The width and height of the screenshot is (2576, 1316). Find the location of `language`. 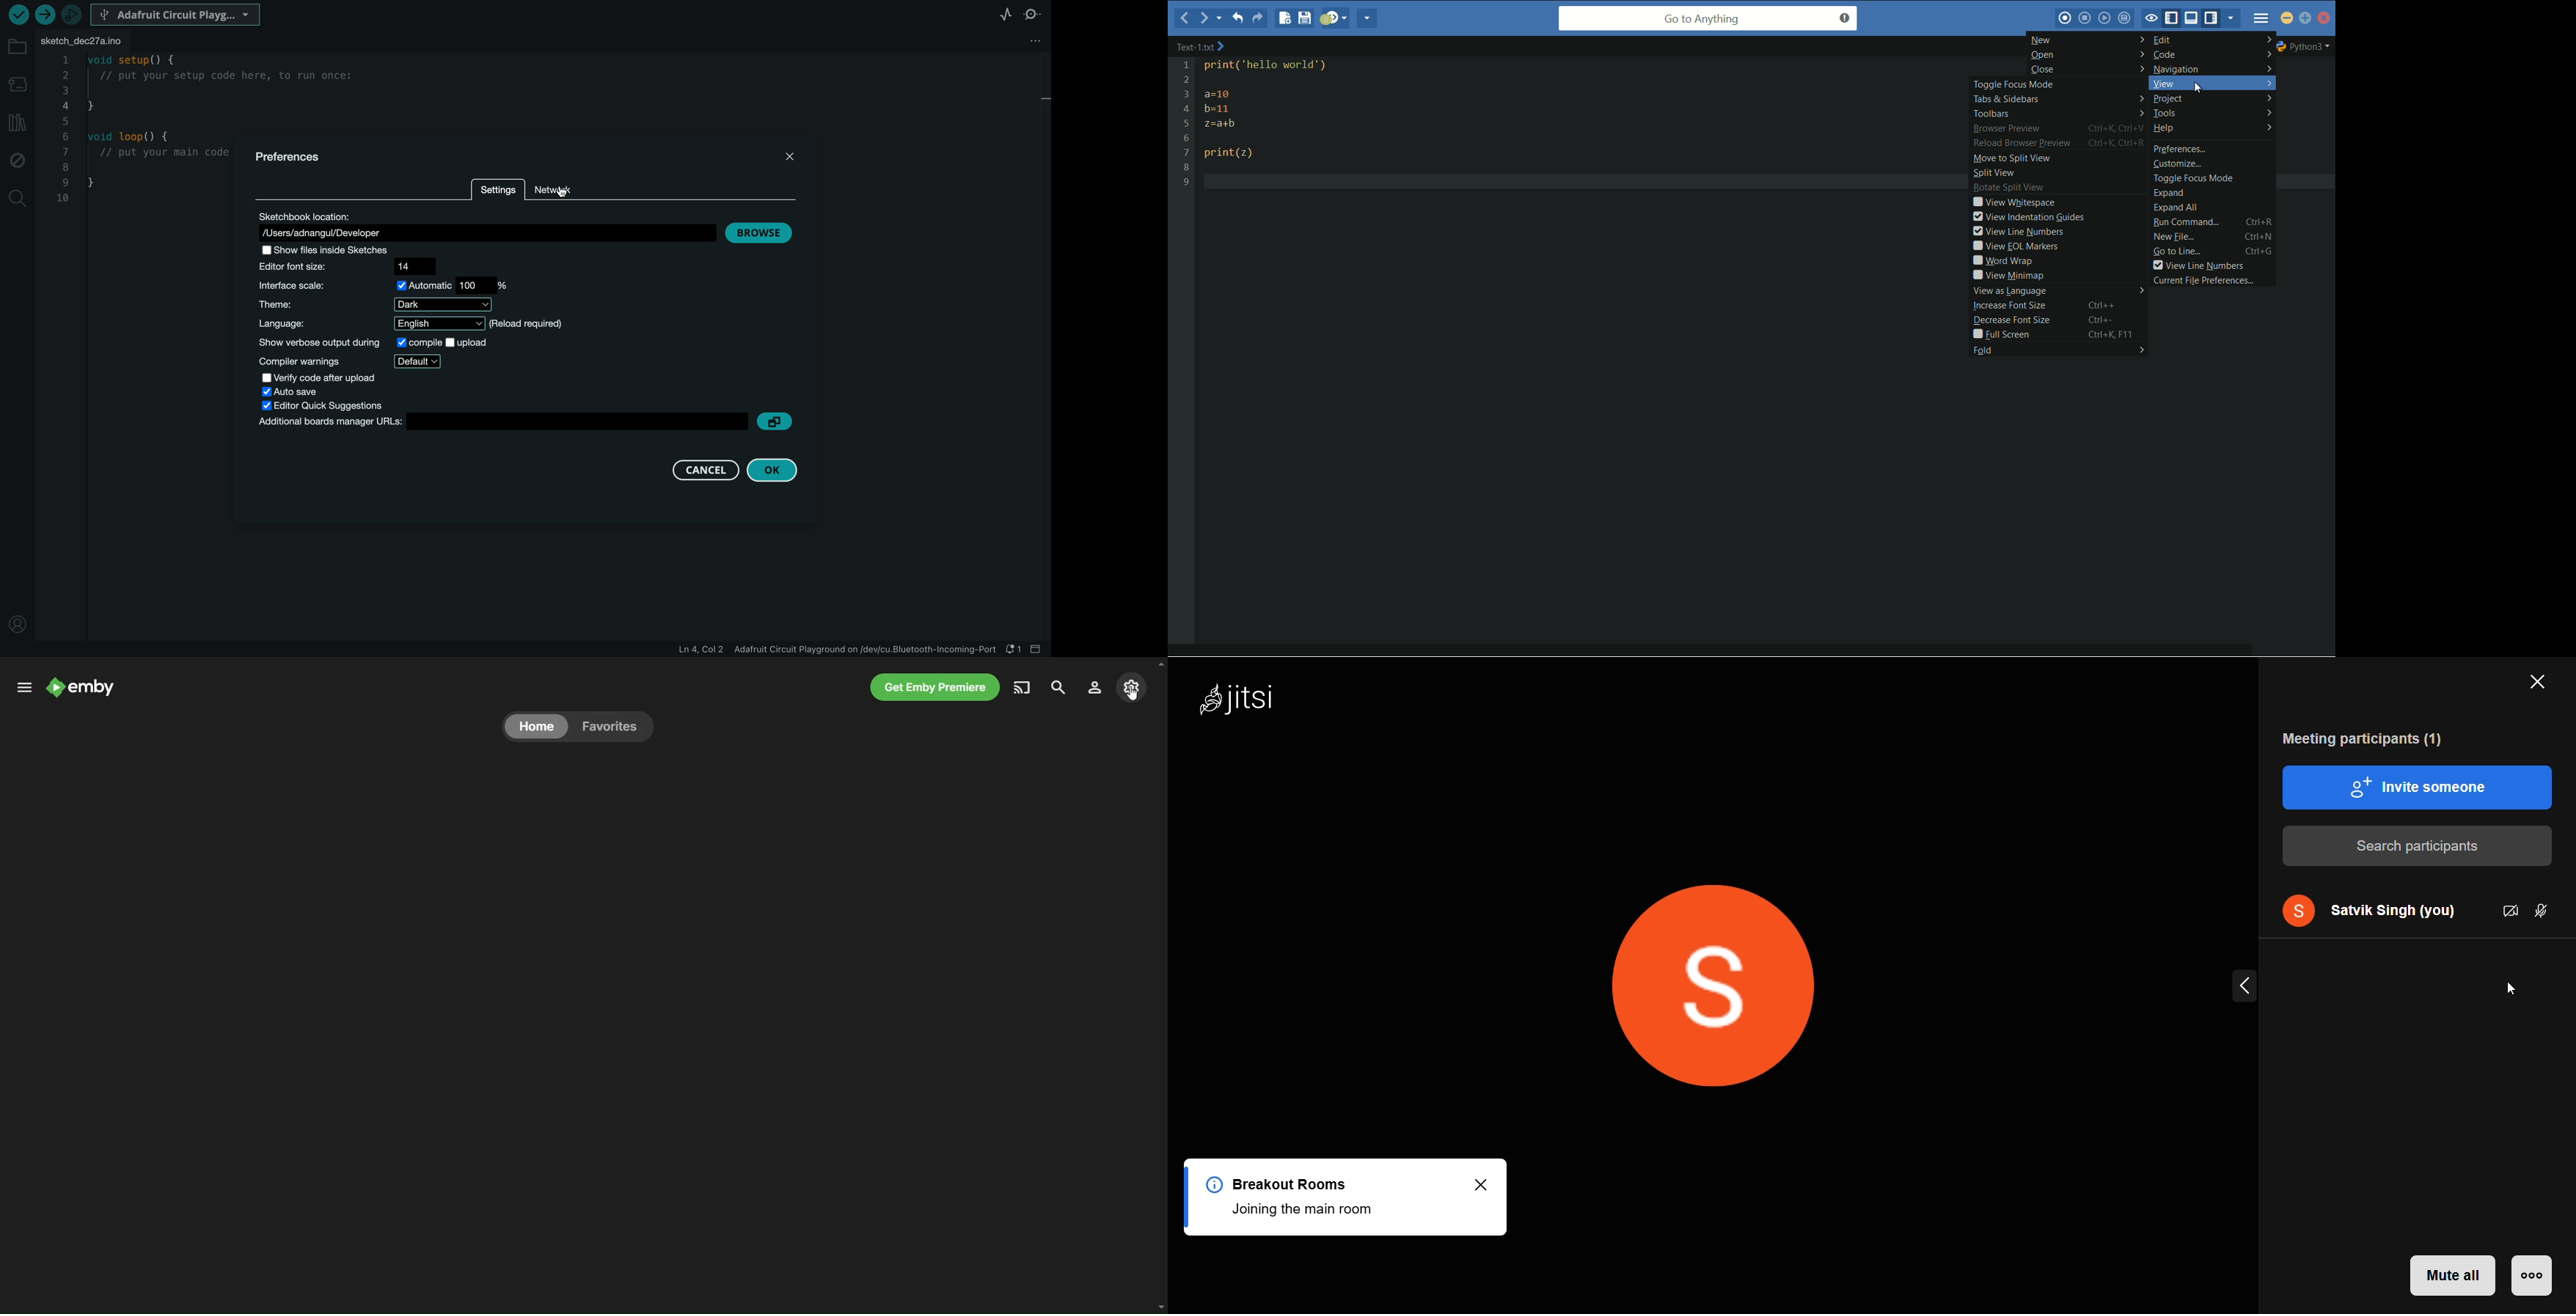

language is located at coordinates (411, 324).